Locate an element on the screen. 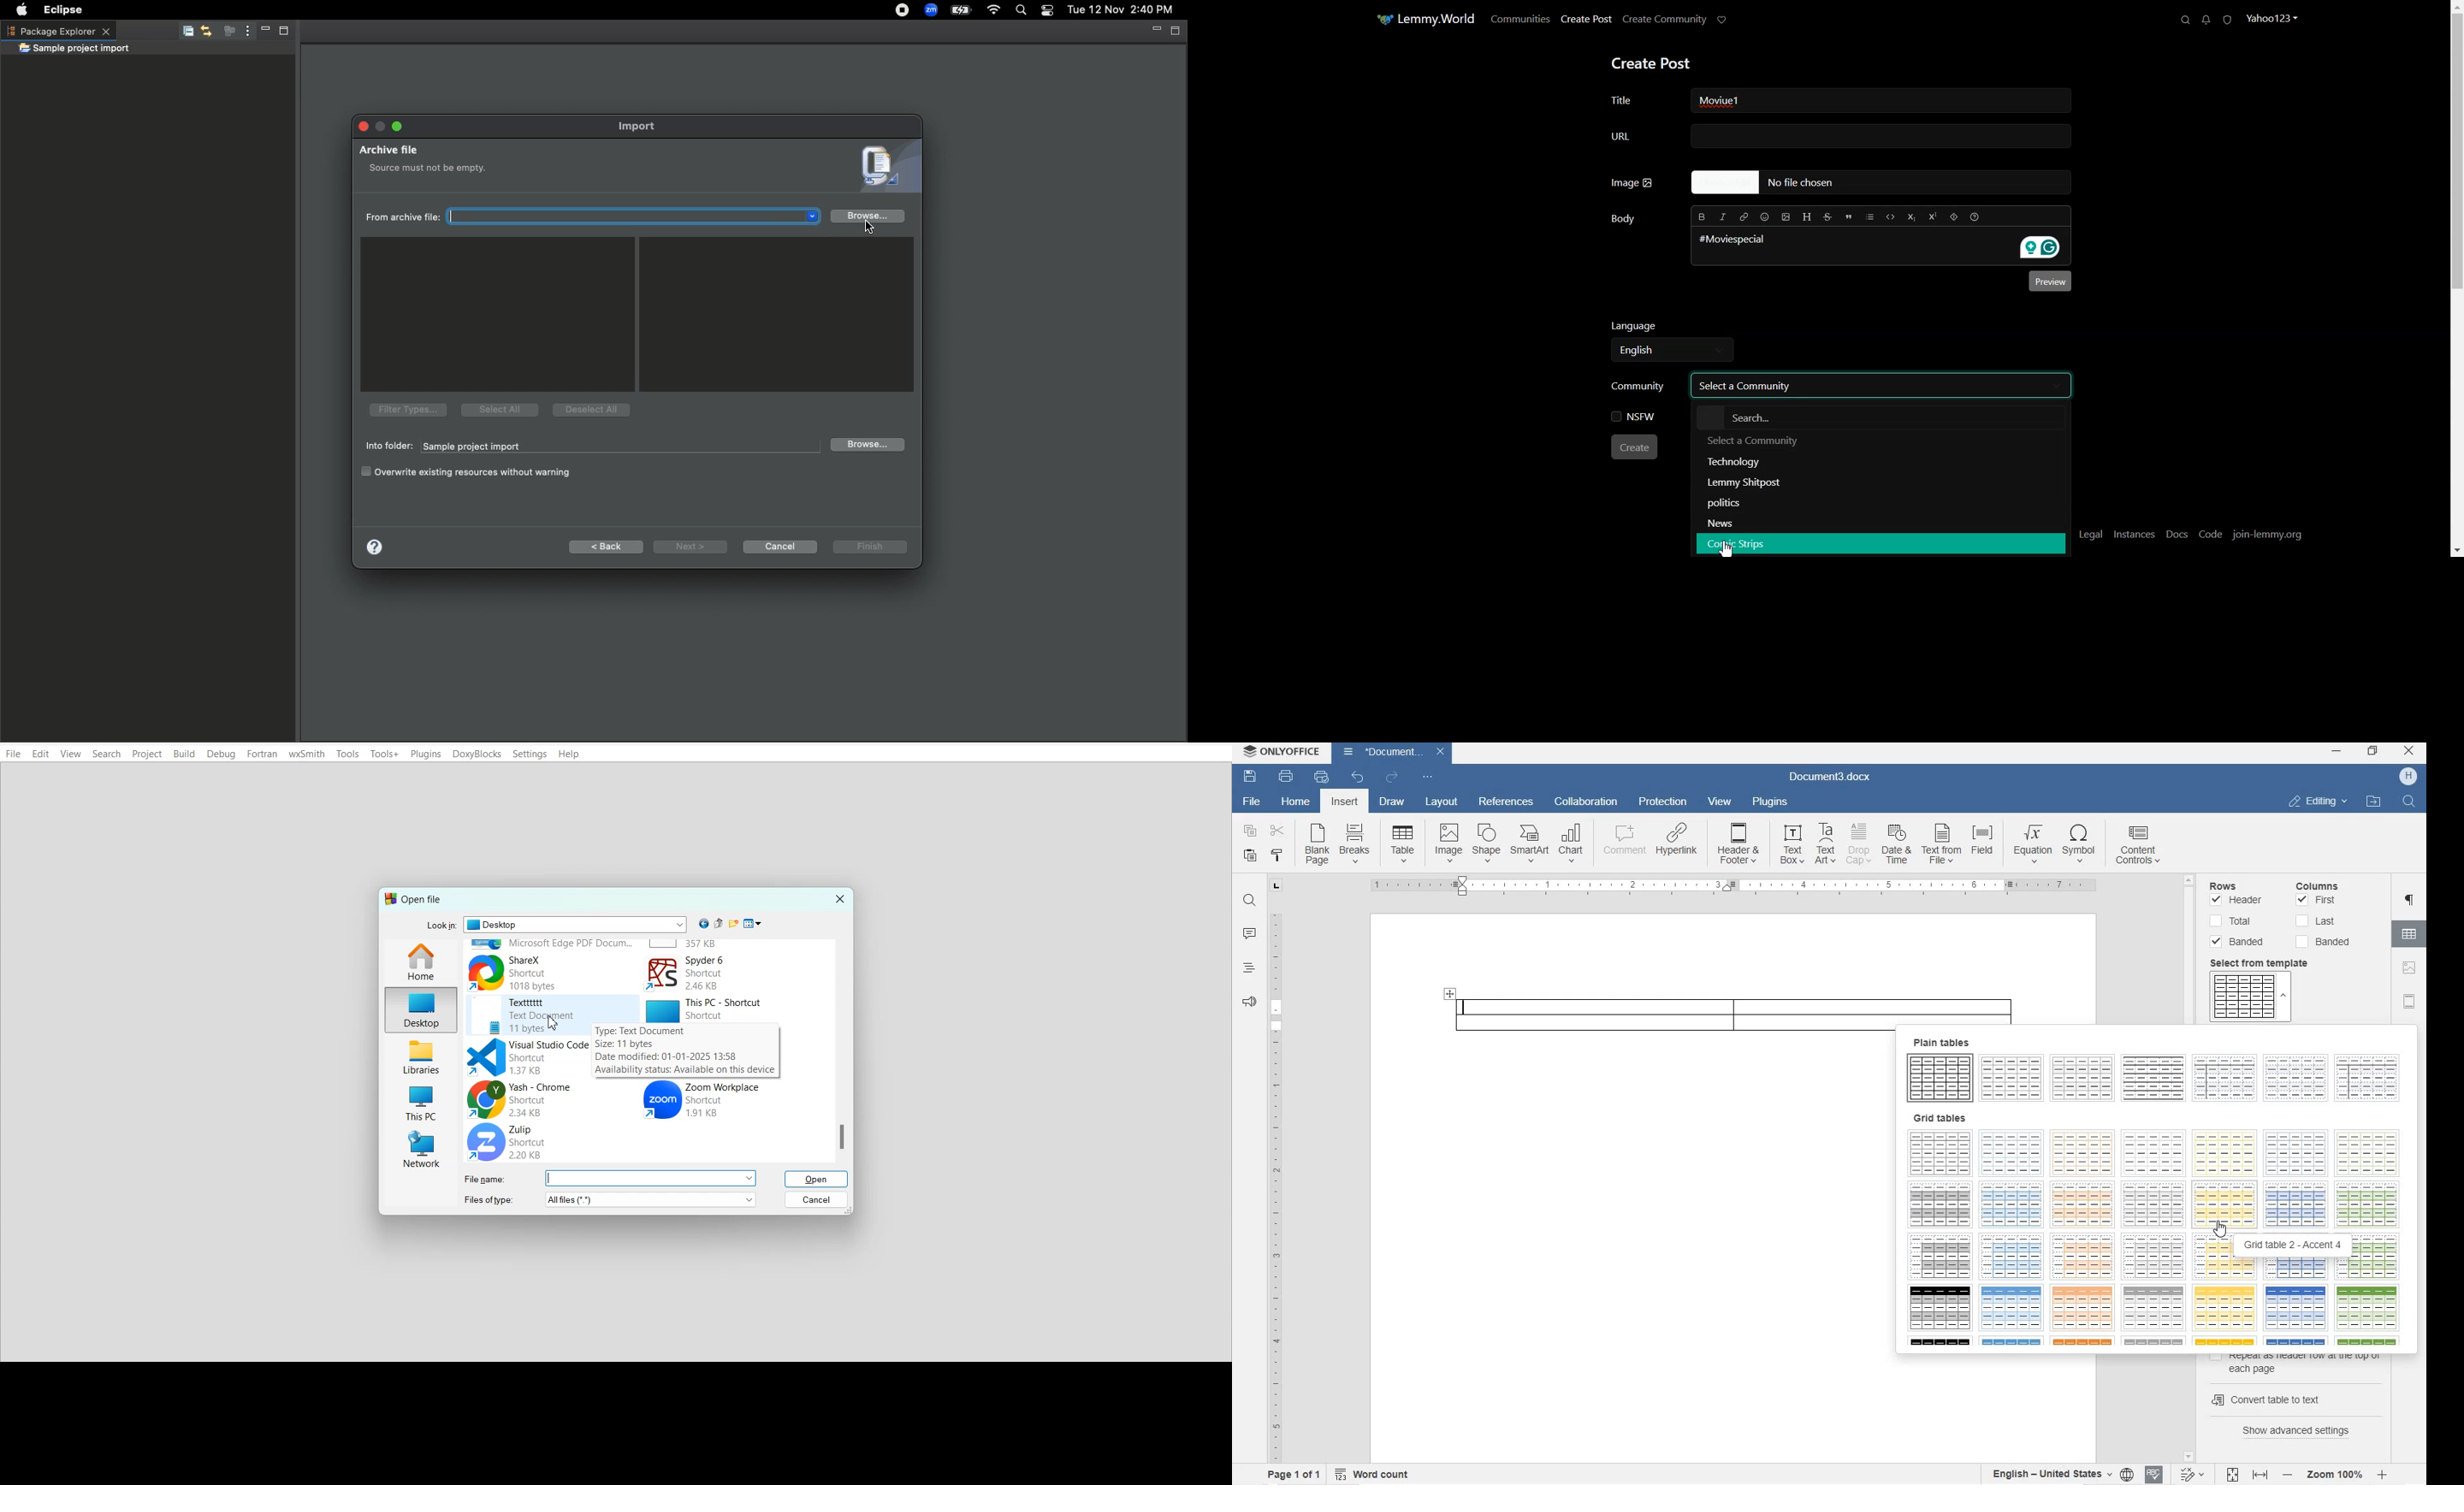 This screenshot has height=1512, width=2464. Technology is located at coordinates (1733, 461).